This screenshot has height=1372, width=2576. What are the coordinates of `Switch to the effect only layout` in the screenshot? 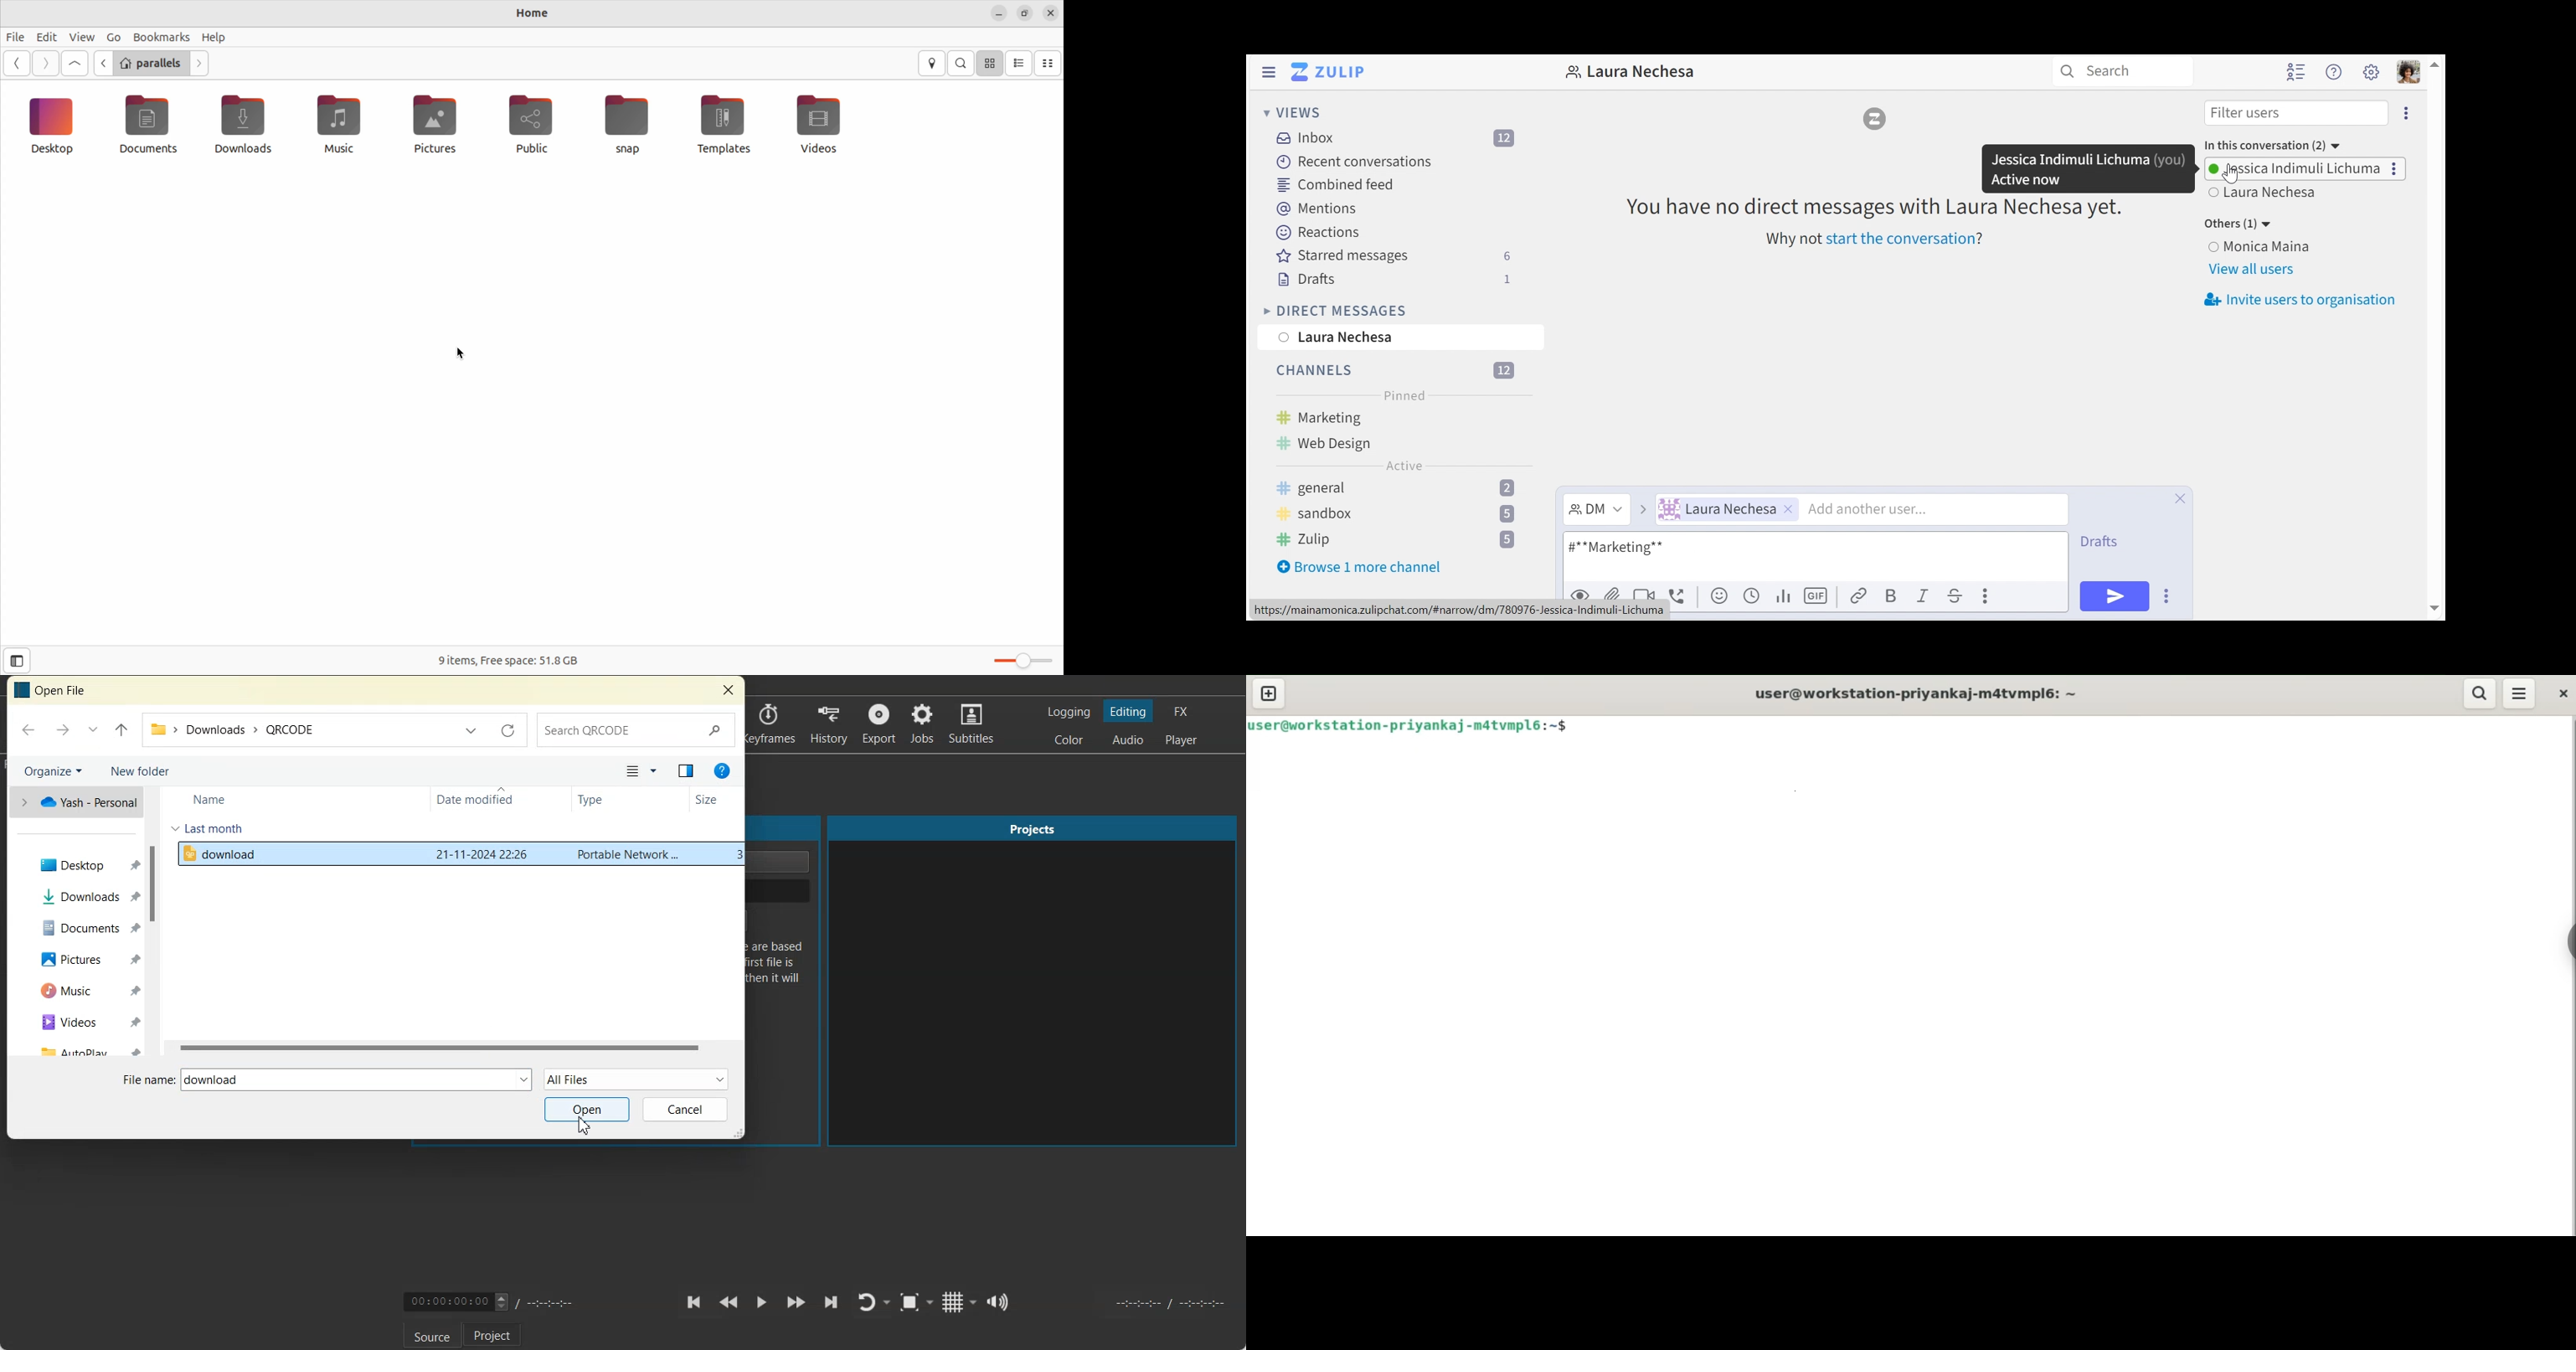 It's located at (1184, 711).